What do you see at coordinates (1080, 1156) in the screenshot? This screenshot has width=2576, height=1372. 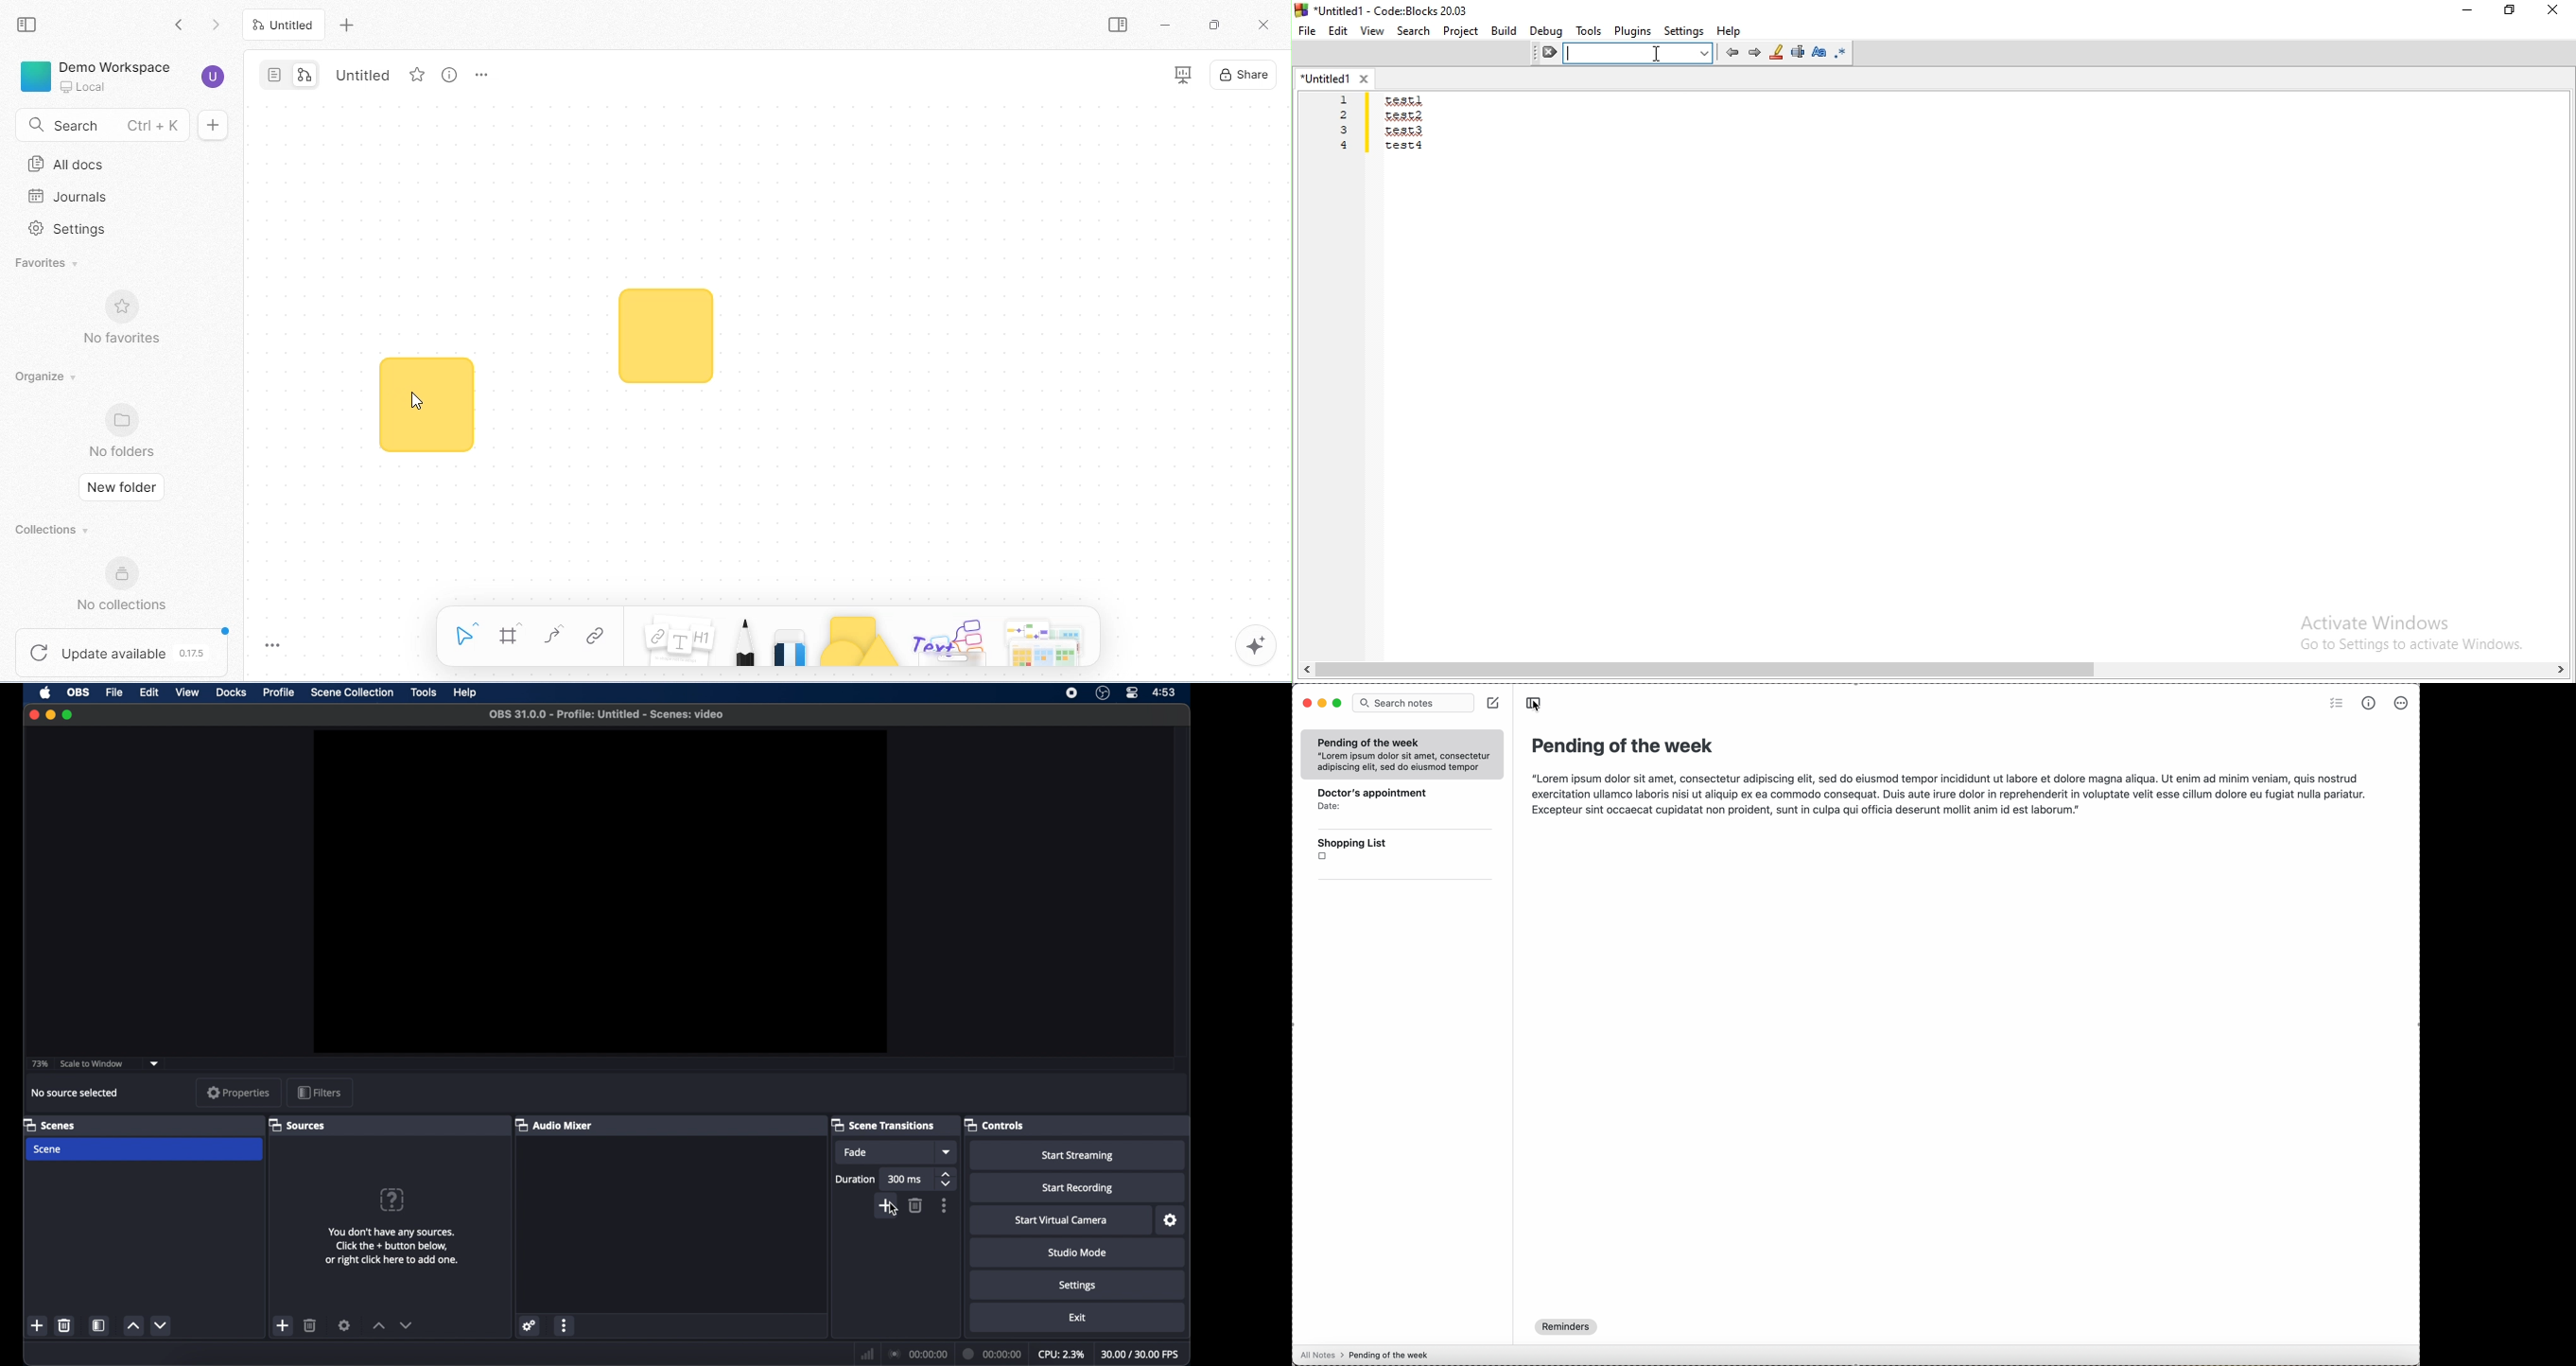 I see `start streaming` at bounding box center [1080, 1156].